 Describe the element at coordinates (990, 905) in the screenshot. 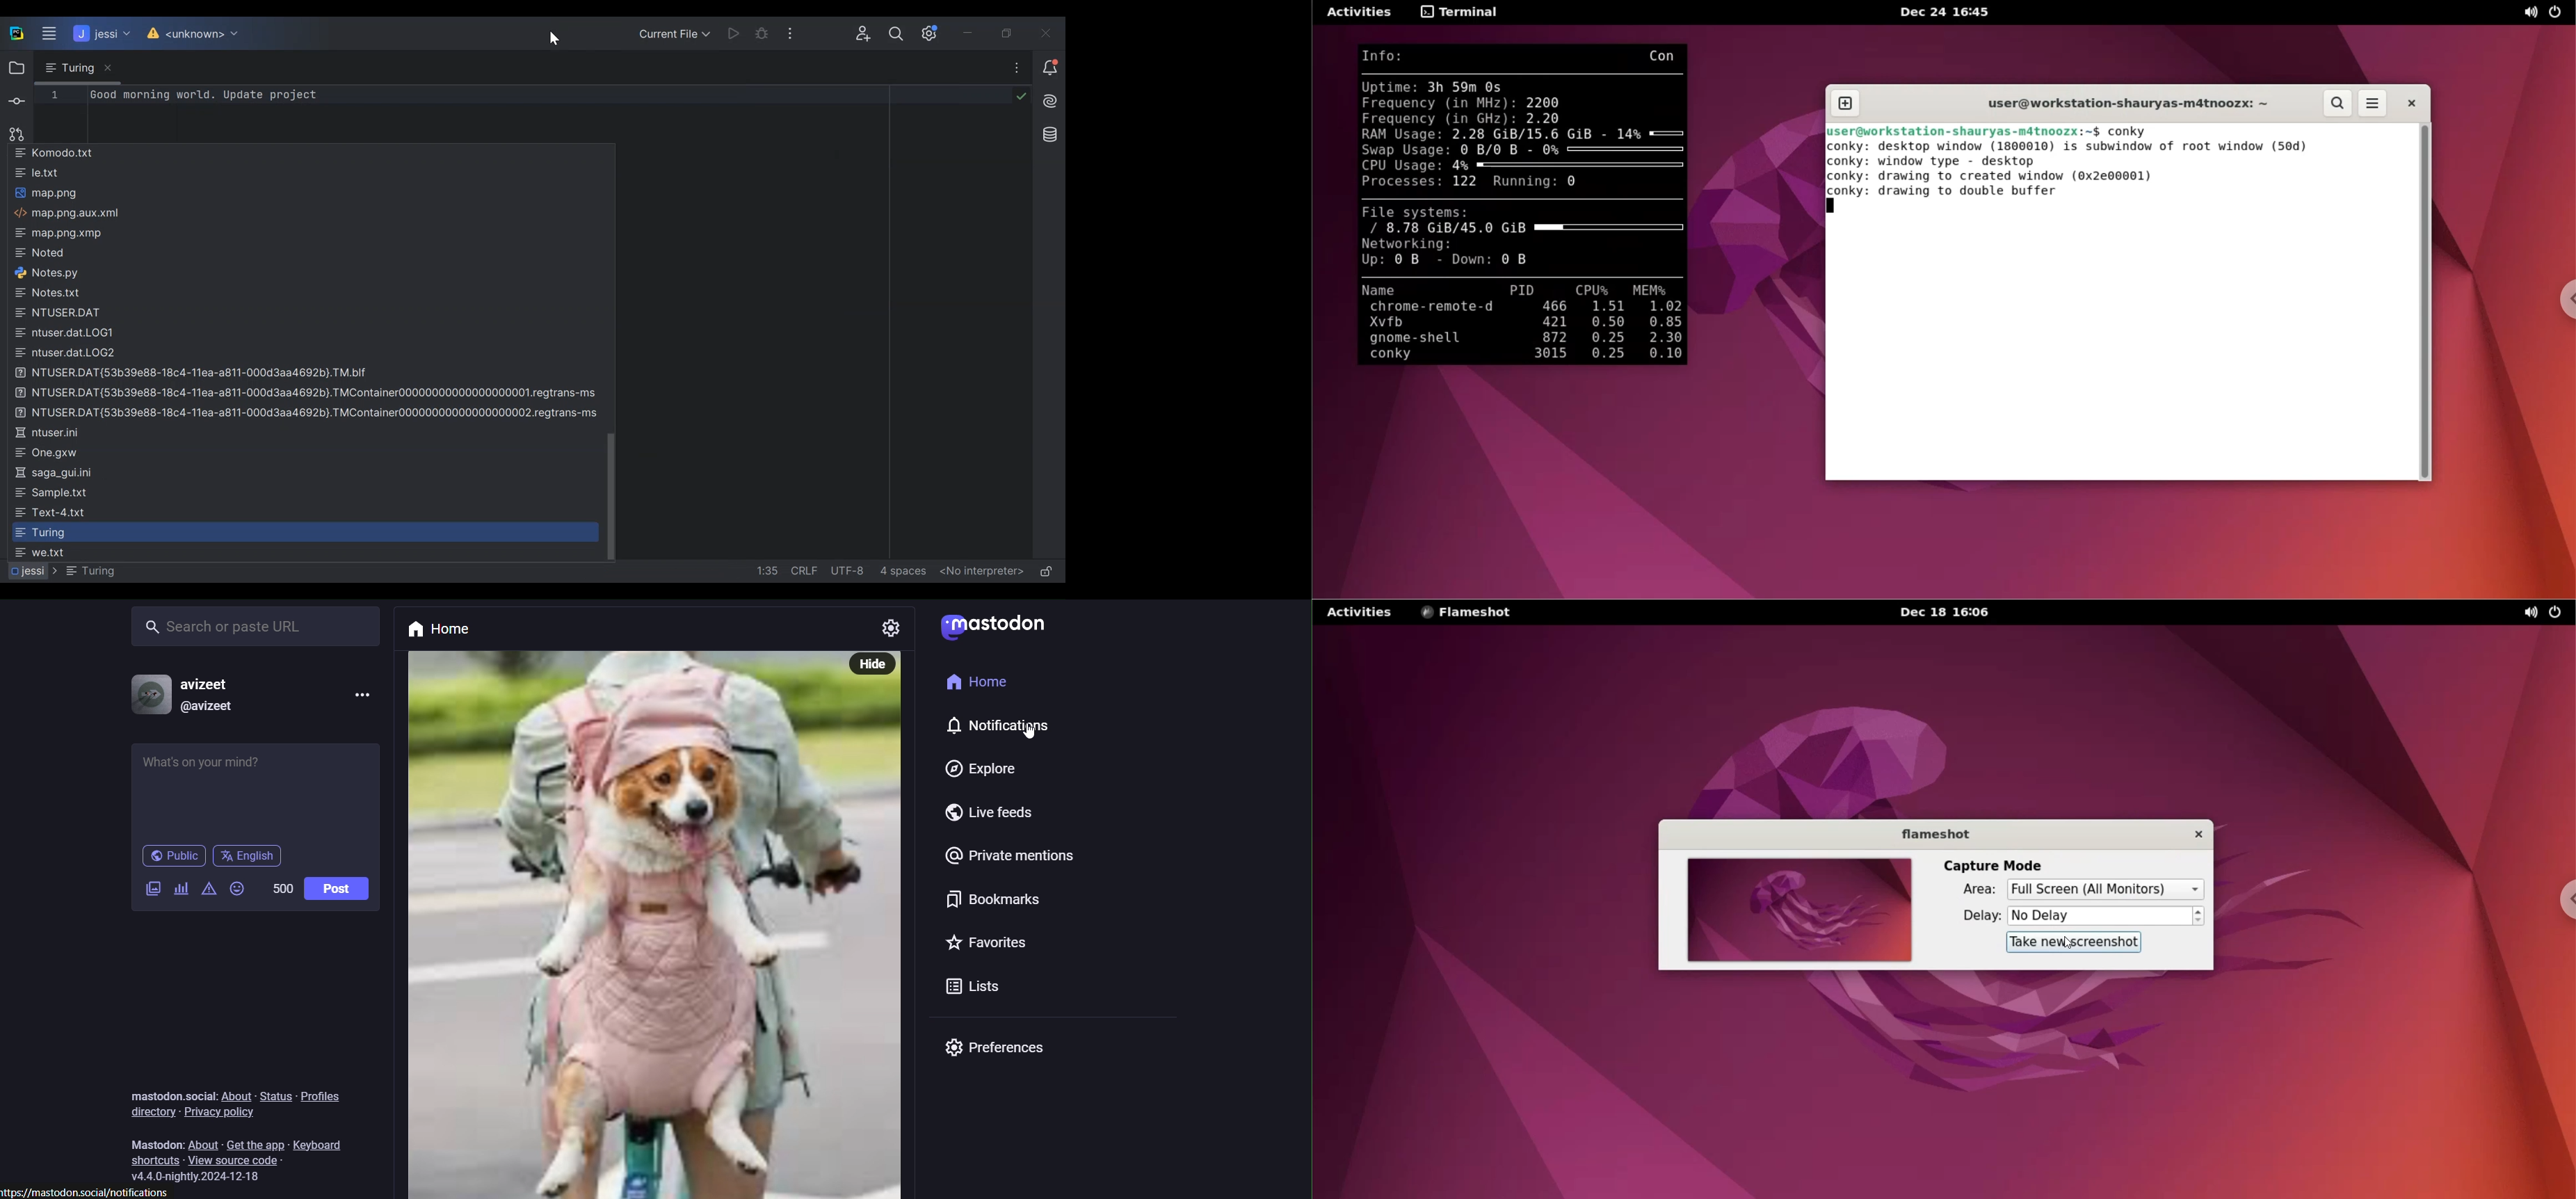

I see `bookmarks` at that location.